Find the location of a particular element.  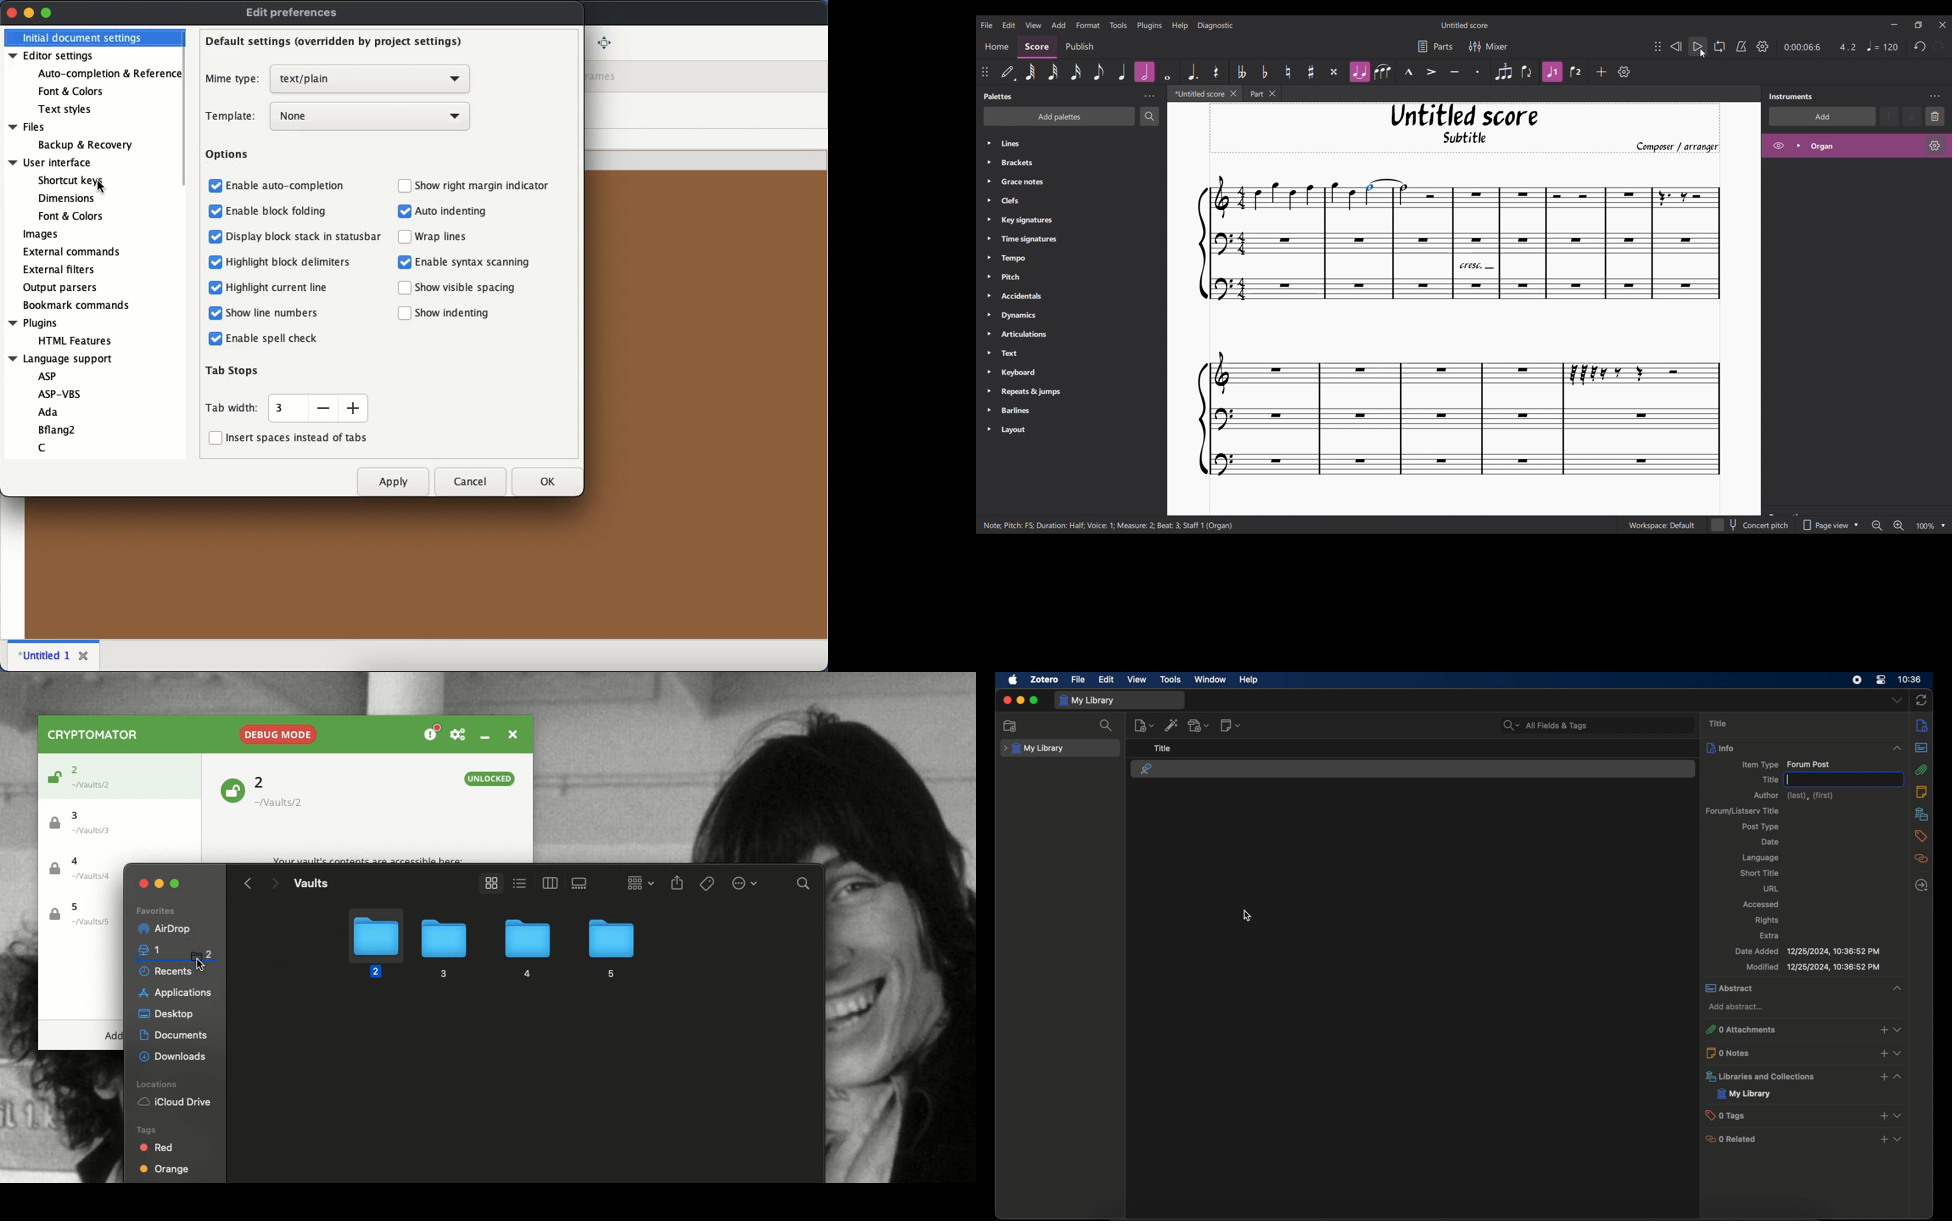

Plugins menu is located at coordinates (1149, 25).